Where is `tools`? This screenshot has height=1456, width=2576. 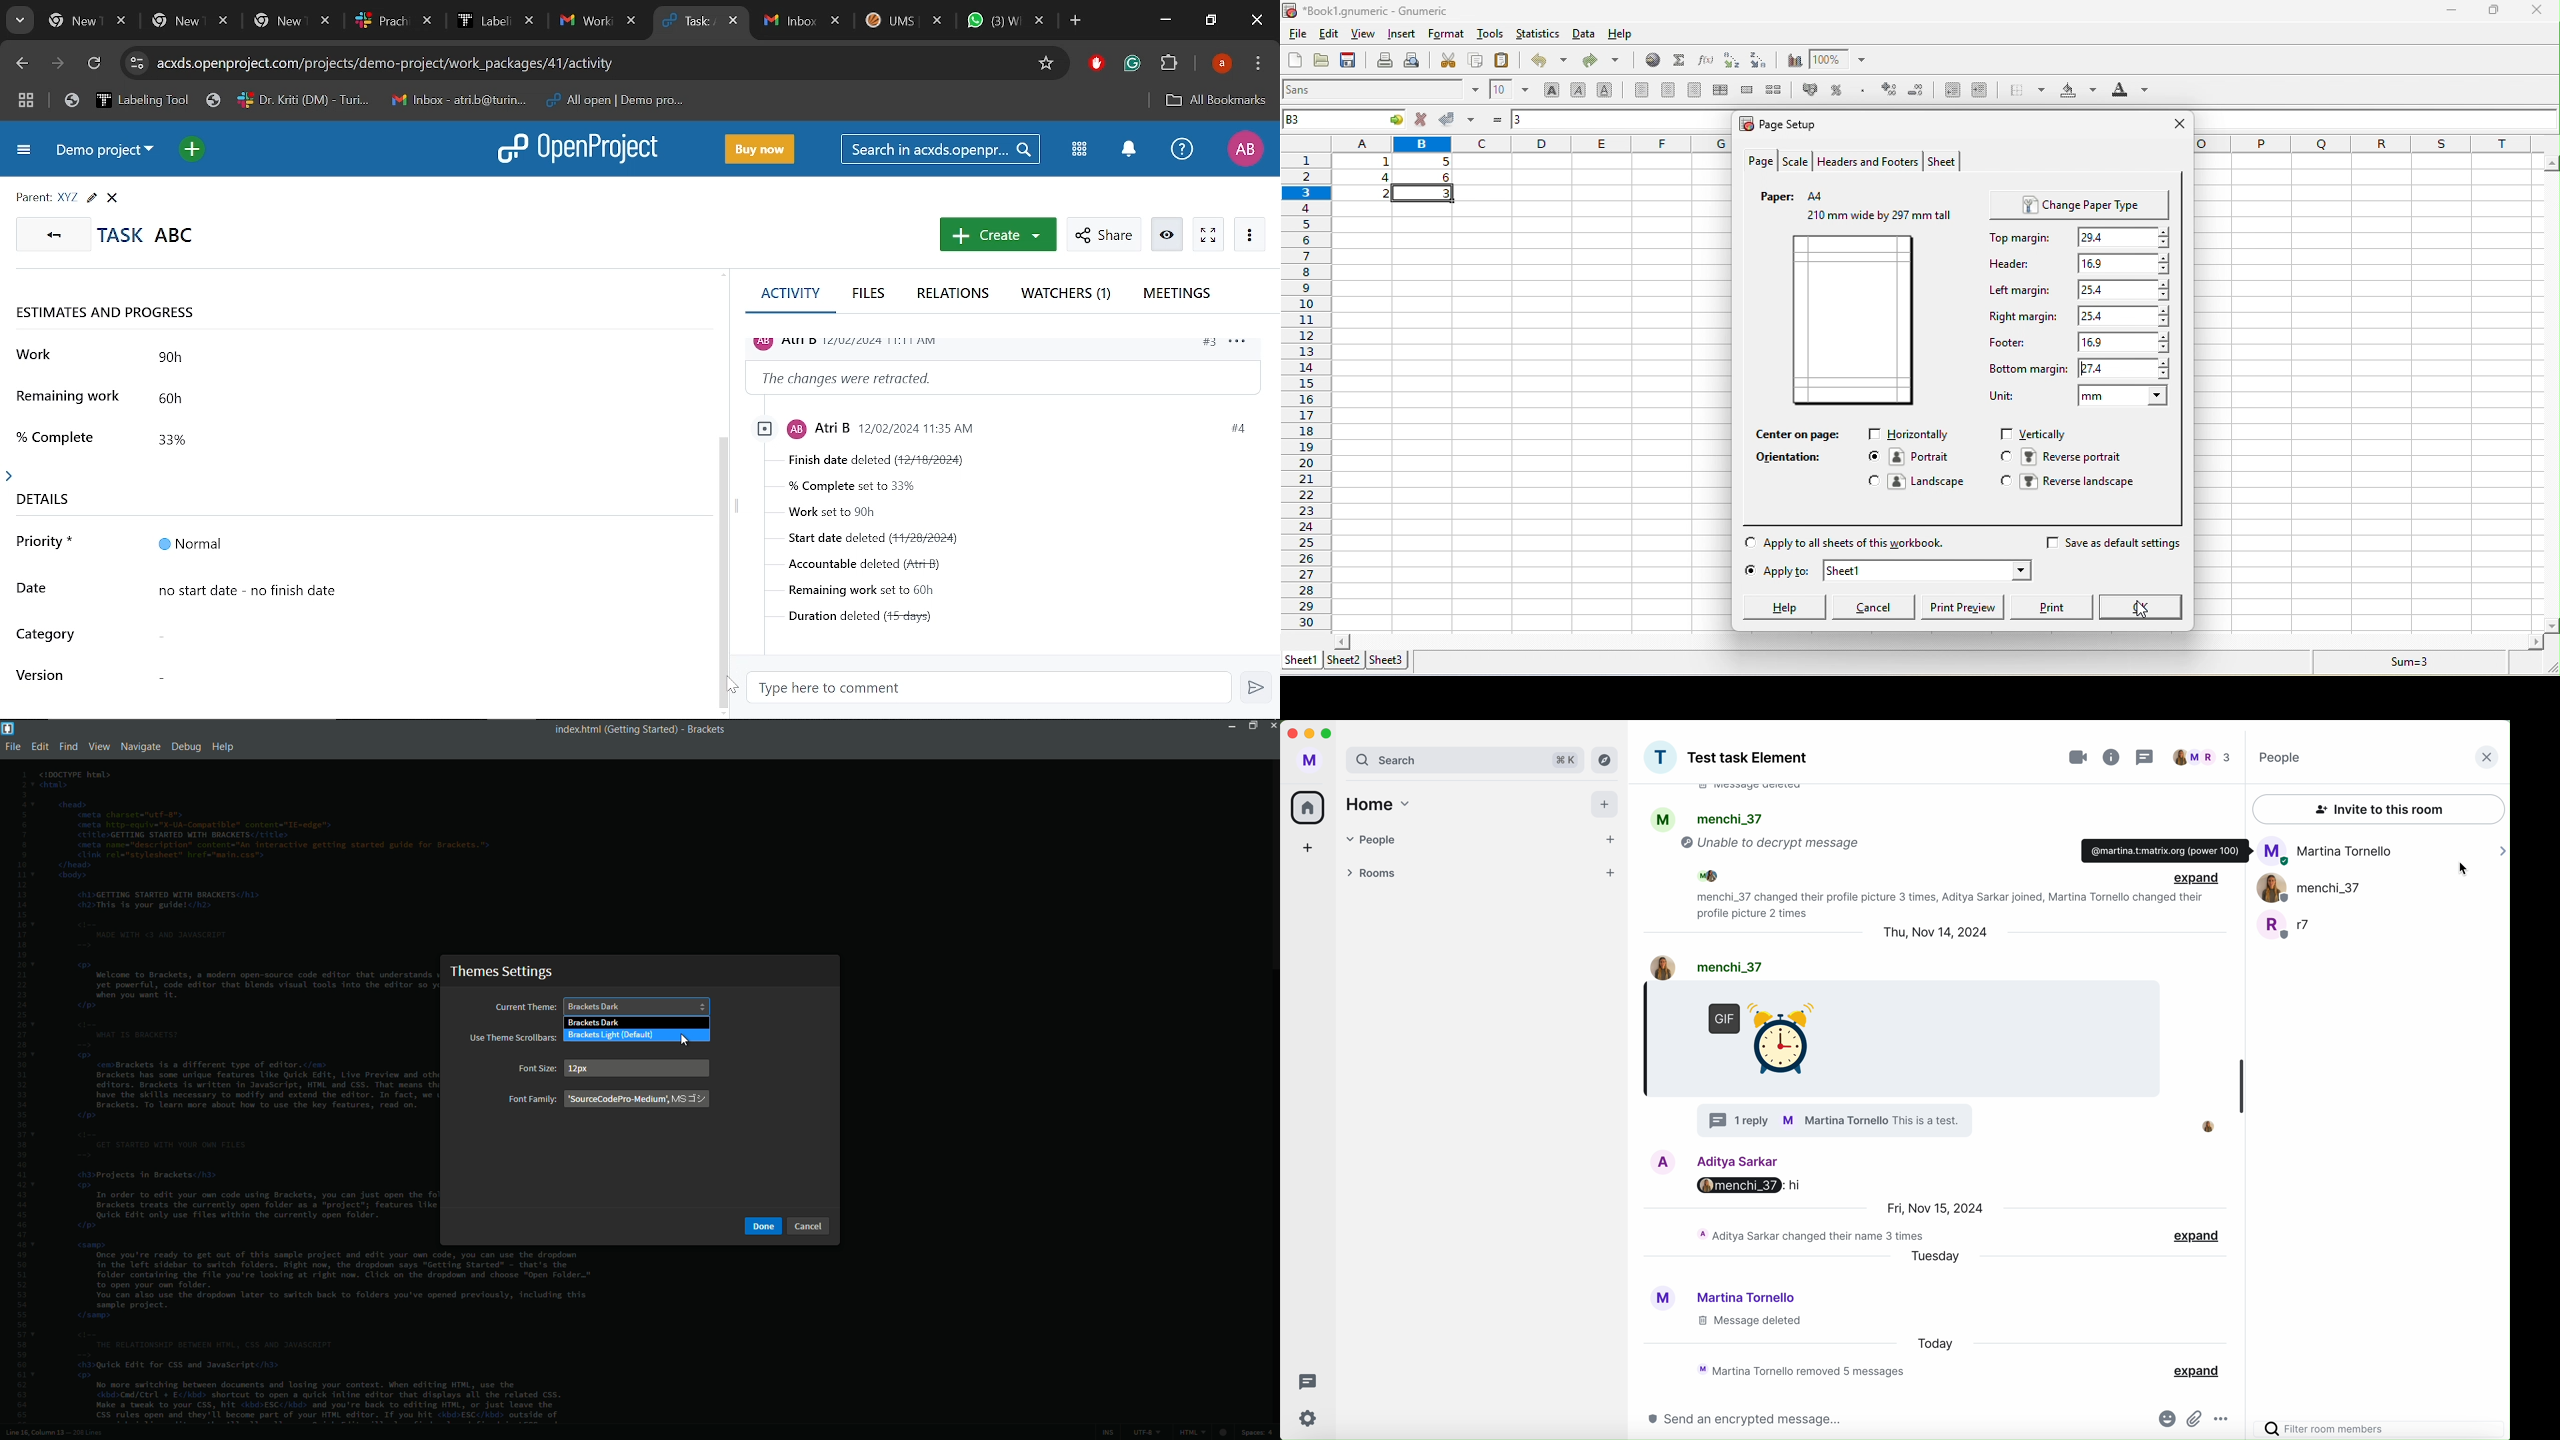 tools is located at coordinates (1489, 36).